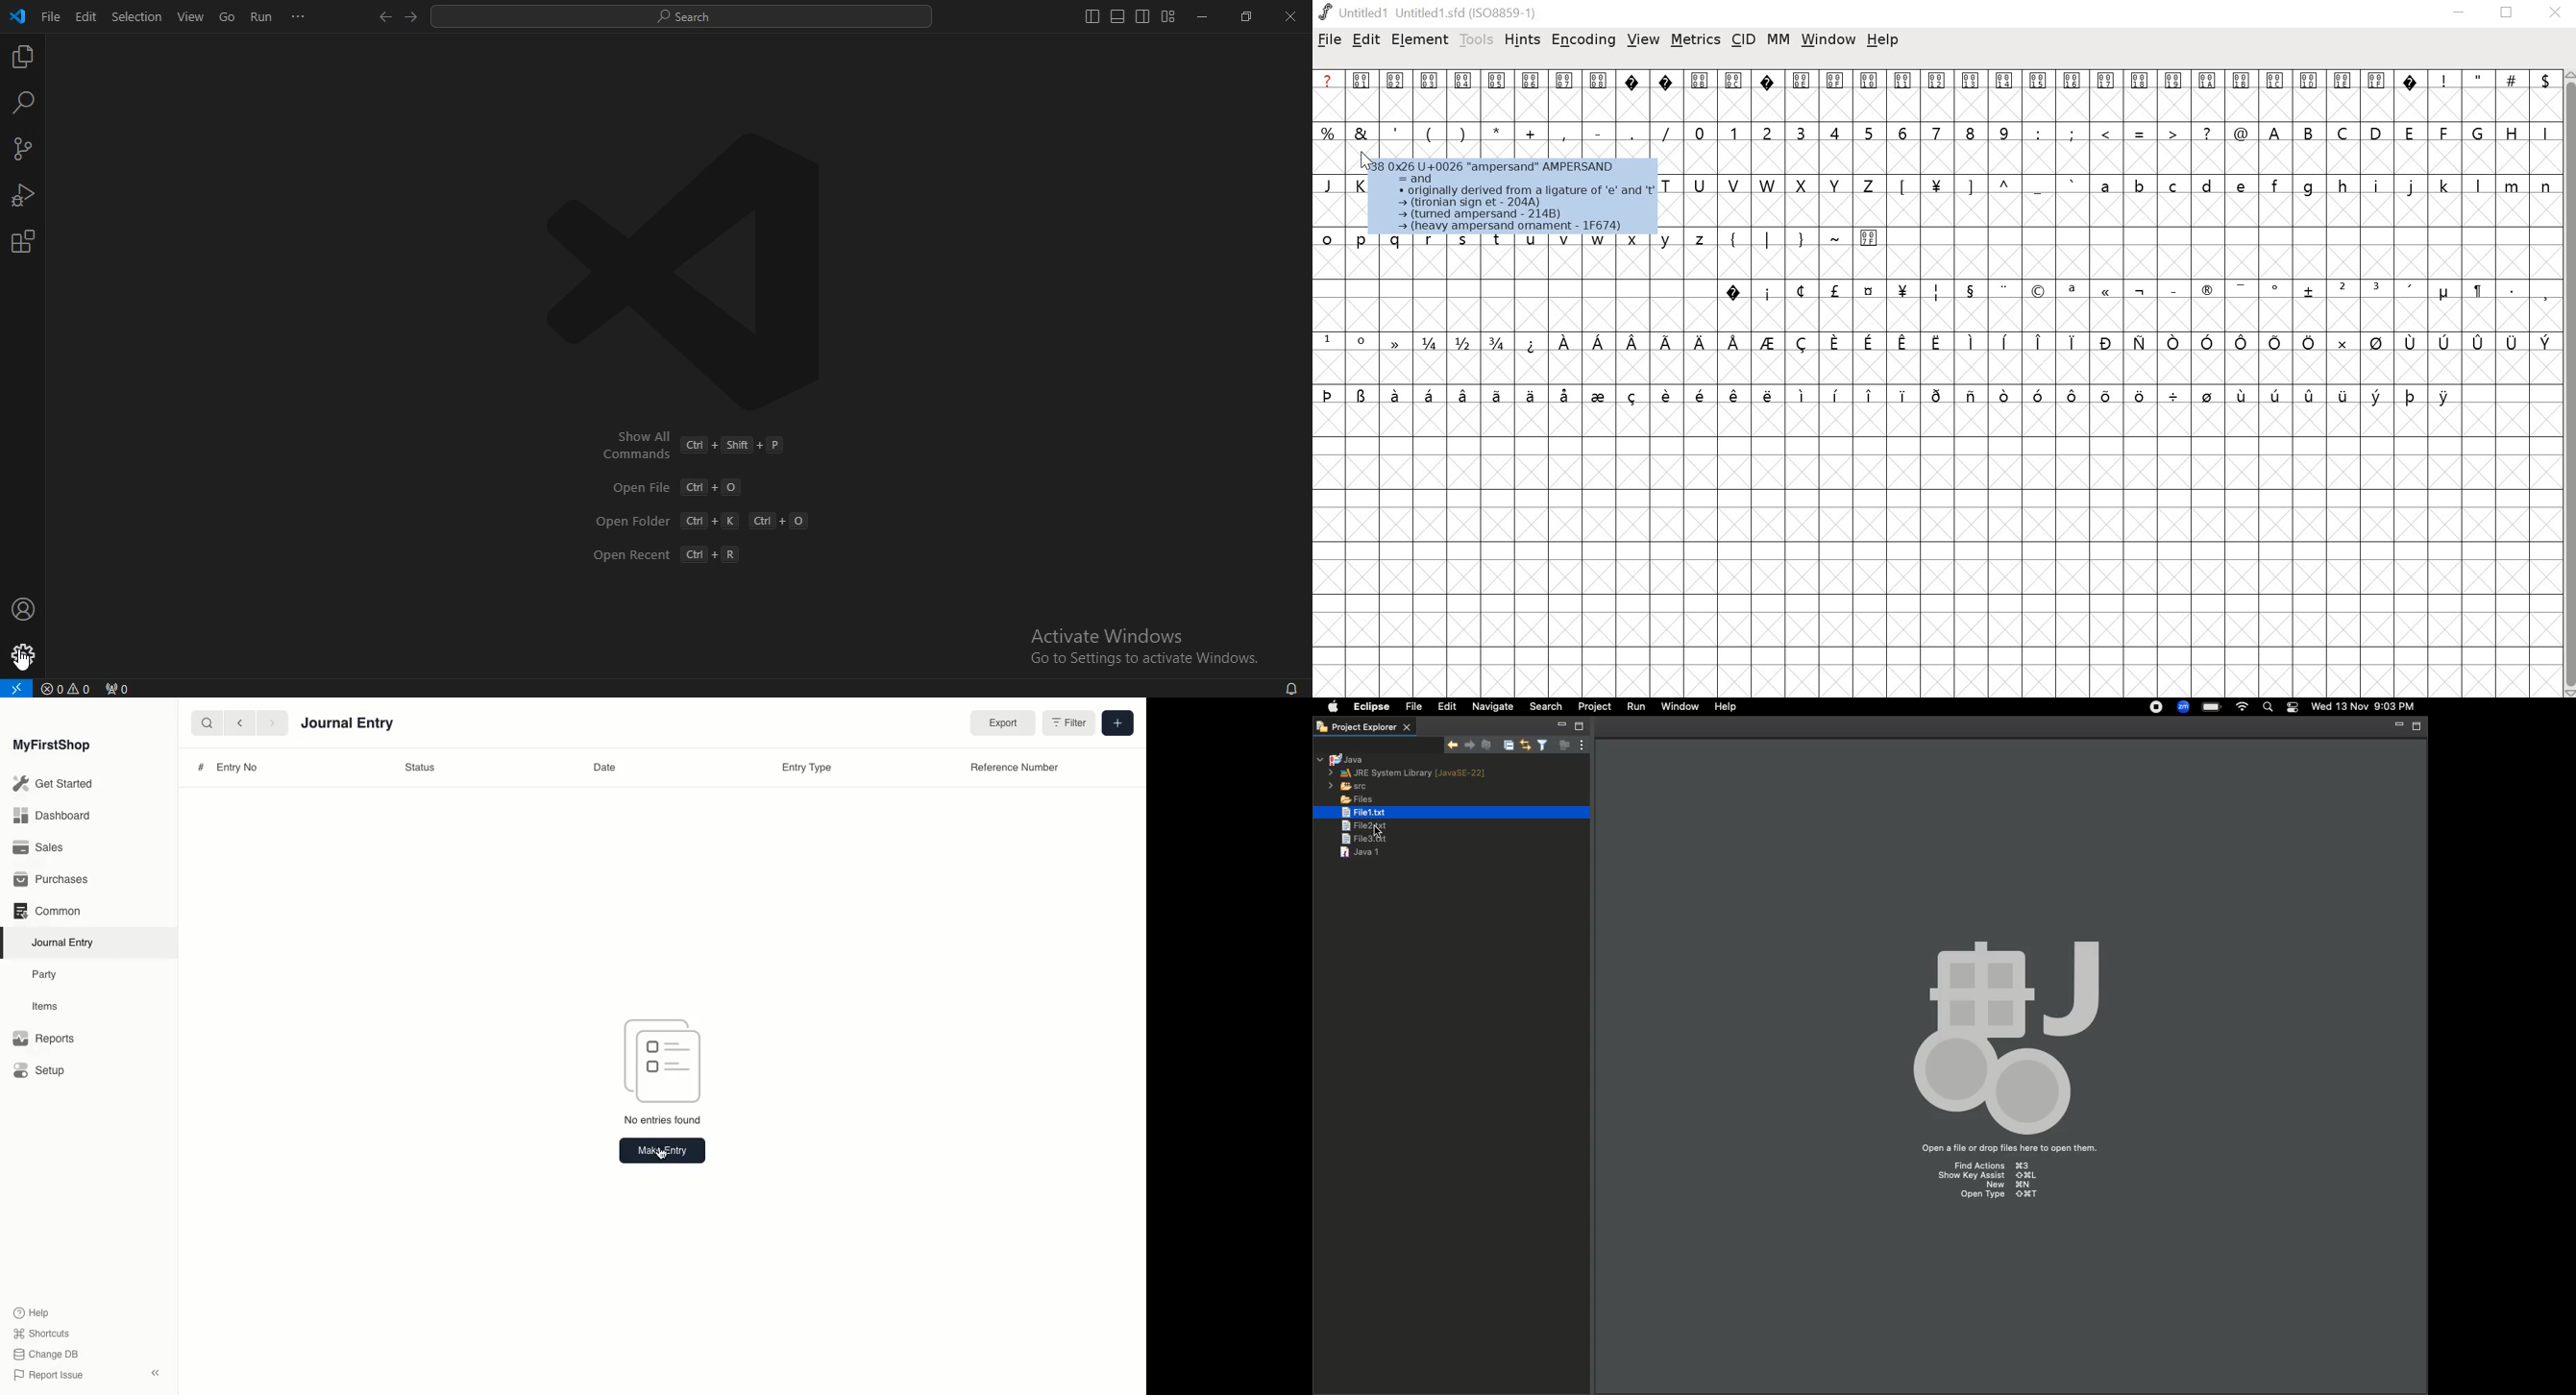 This screenshot has width=2576, height=1400. Describe the element at coordinates (348, 723) in the screenshot. I see `Journal Entry` at that location.